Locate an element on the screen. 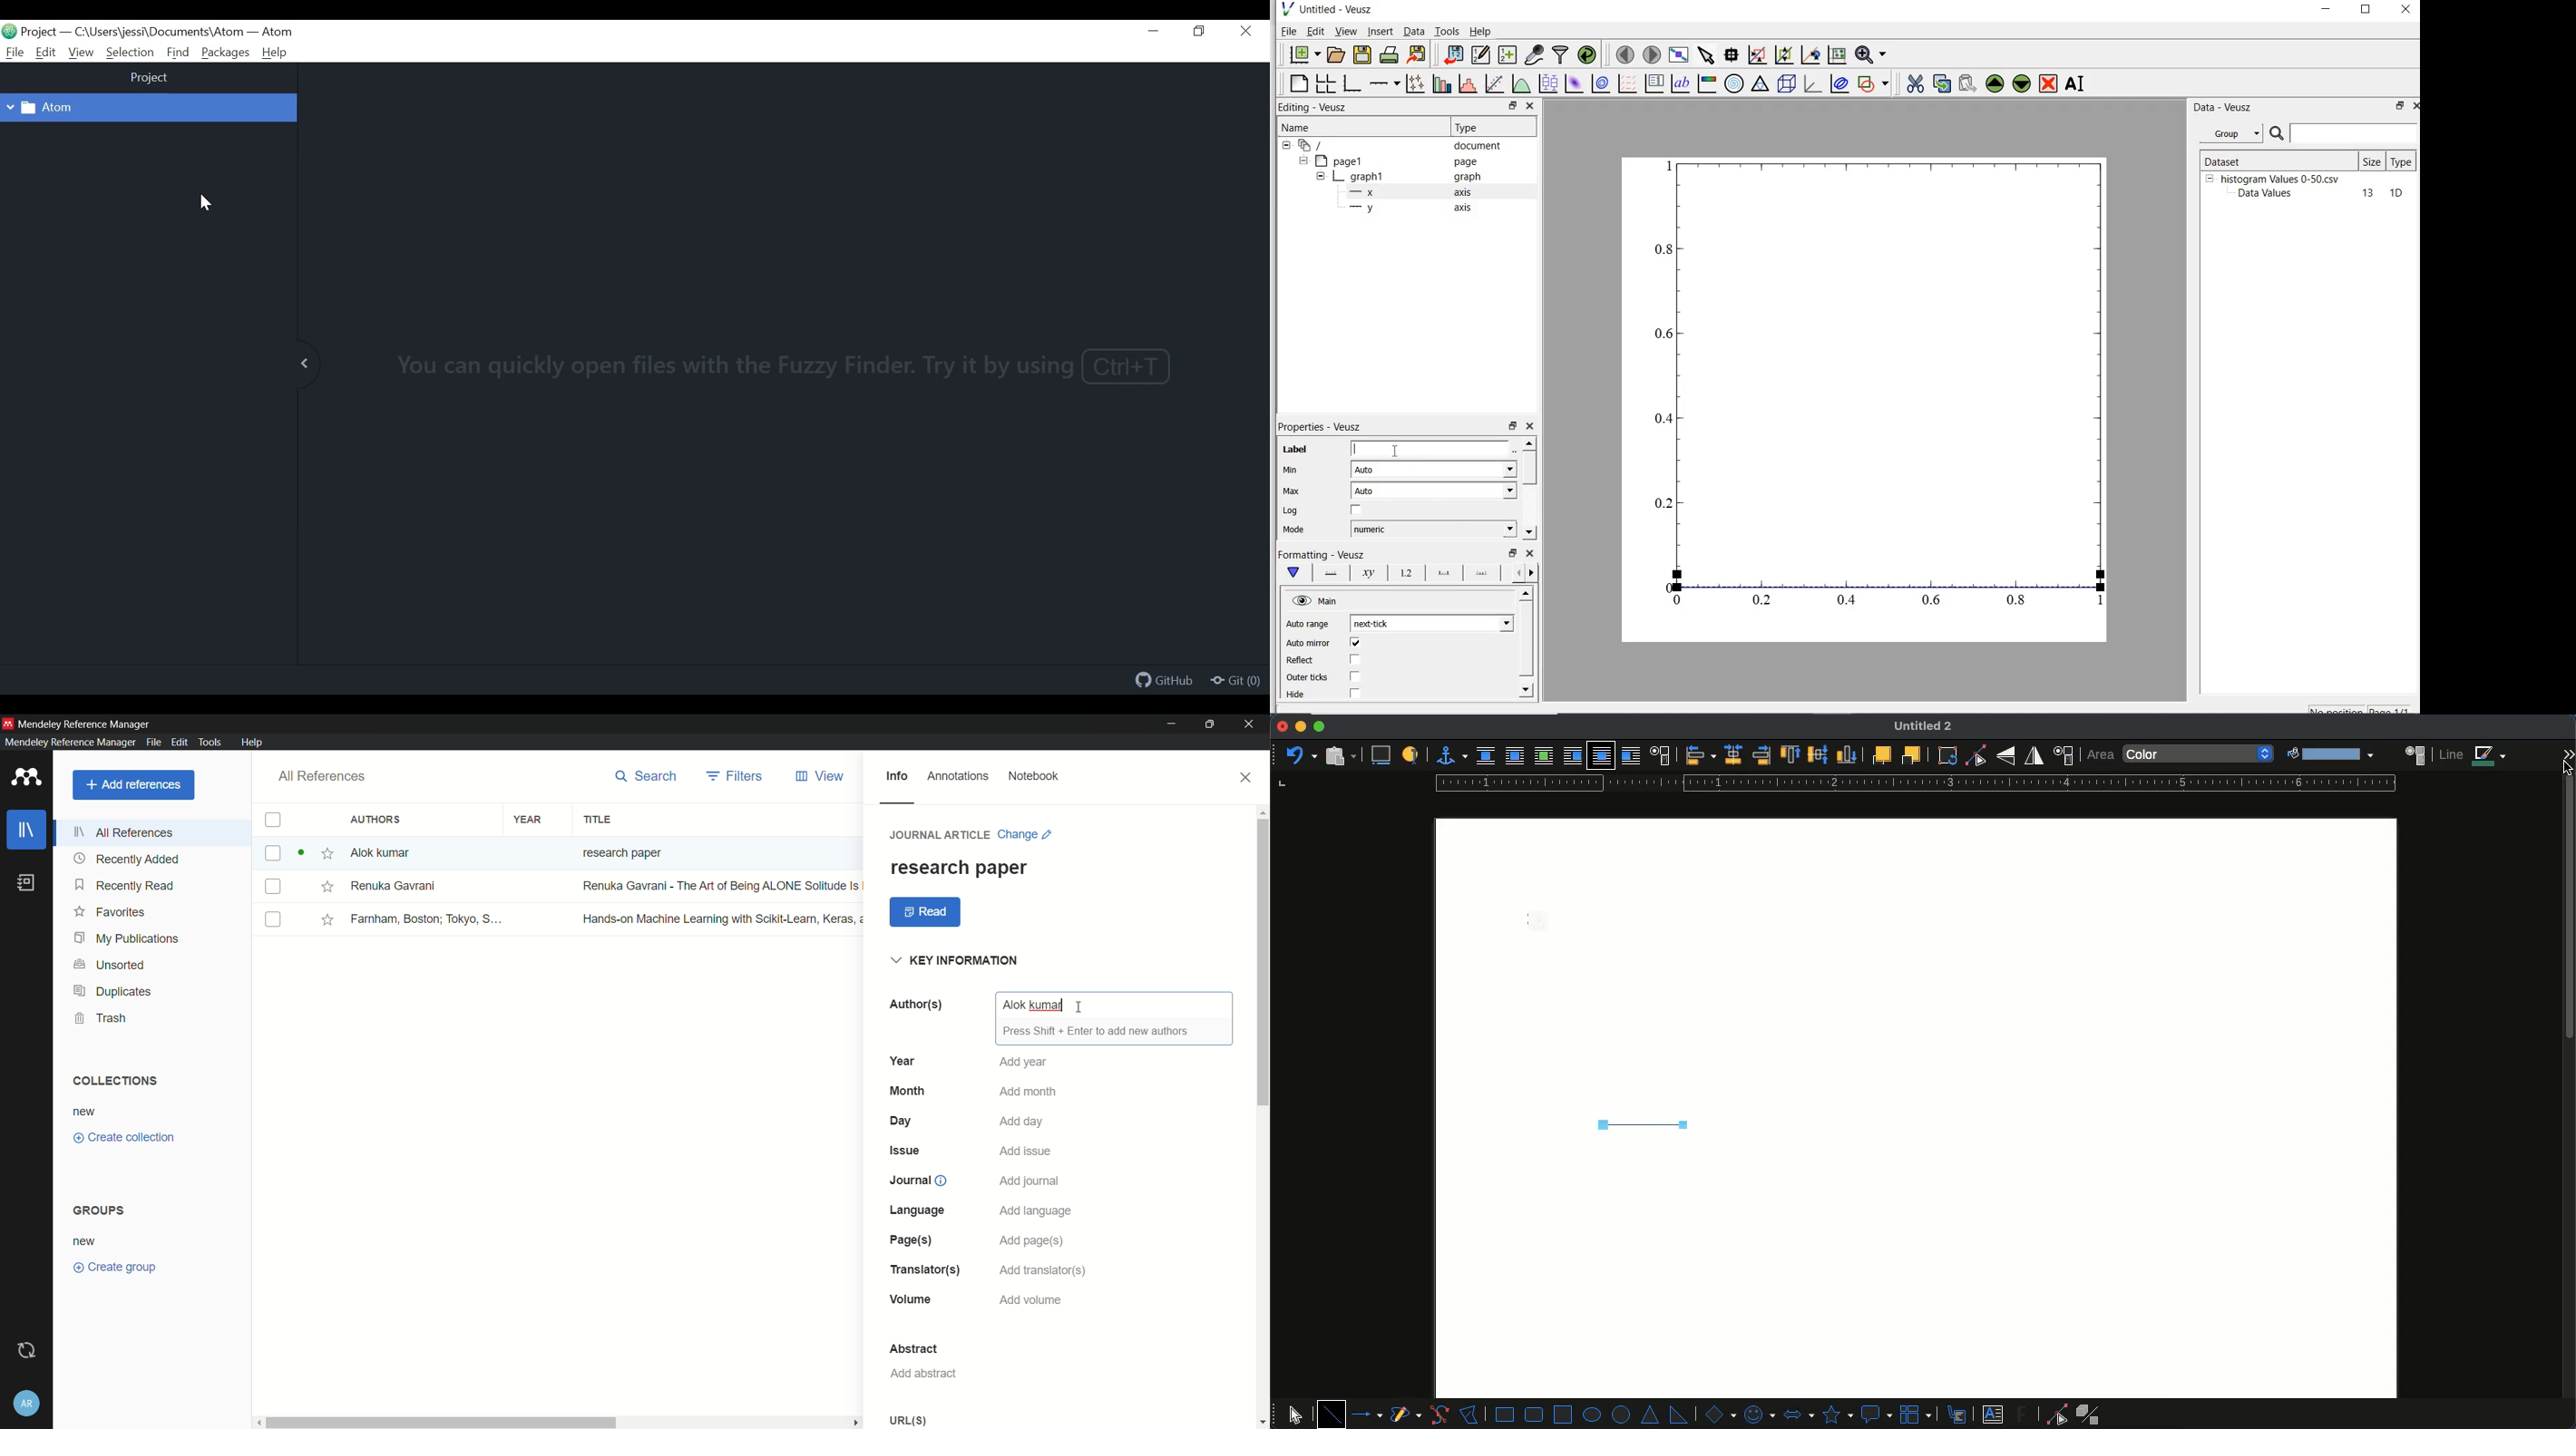 The image size is (2576, 1456). select items from the graph scroll is located at coordinates (1707, 53).